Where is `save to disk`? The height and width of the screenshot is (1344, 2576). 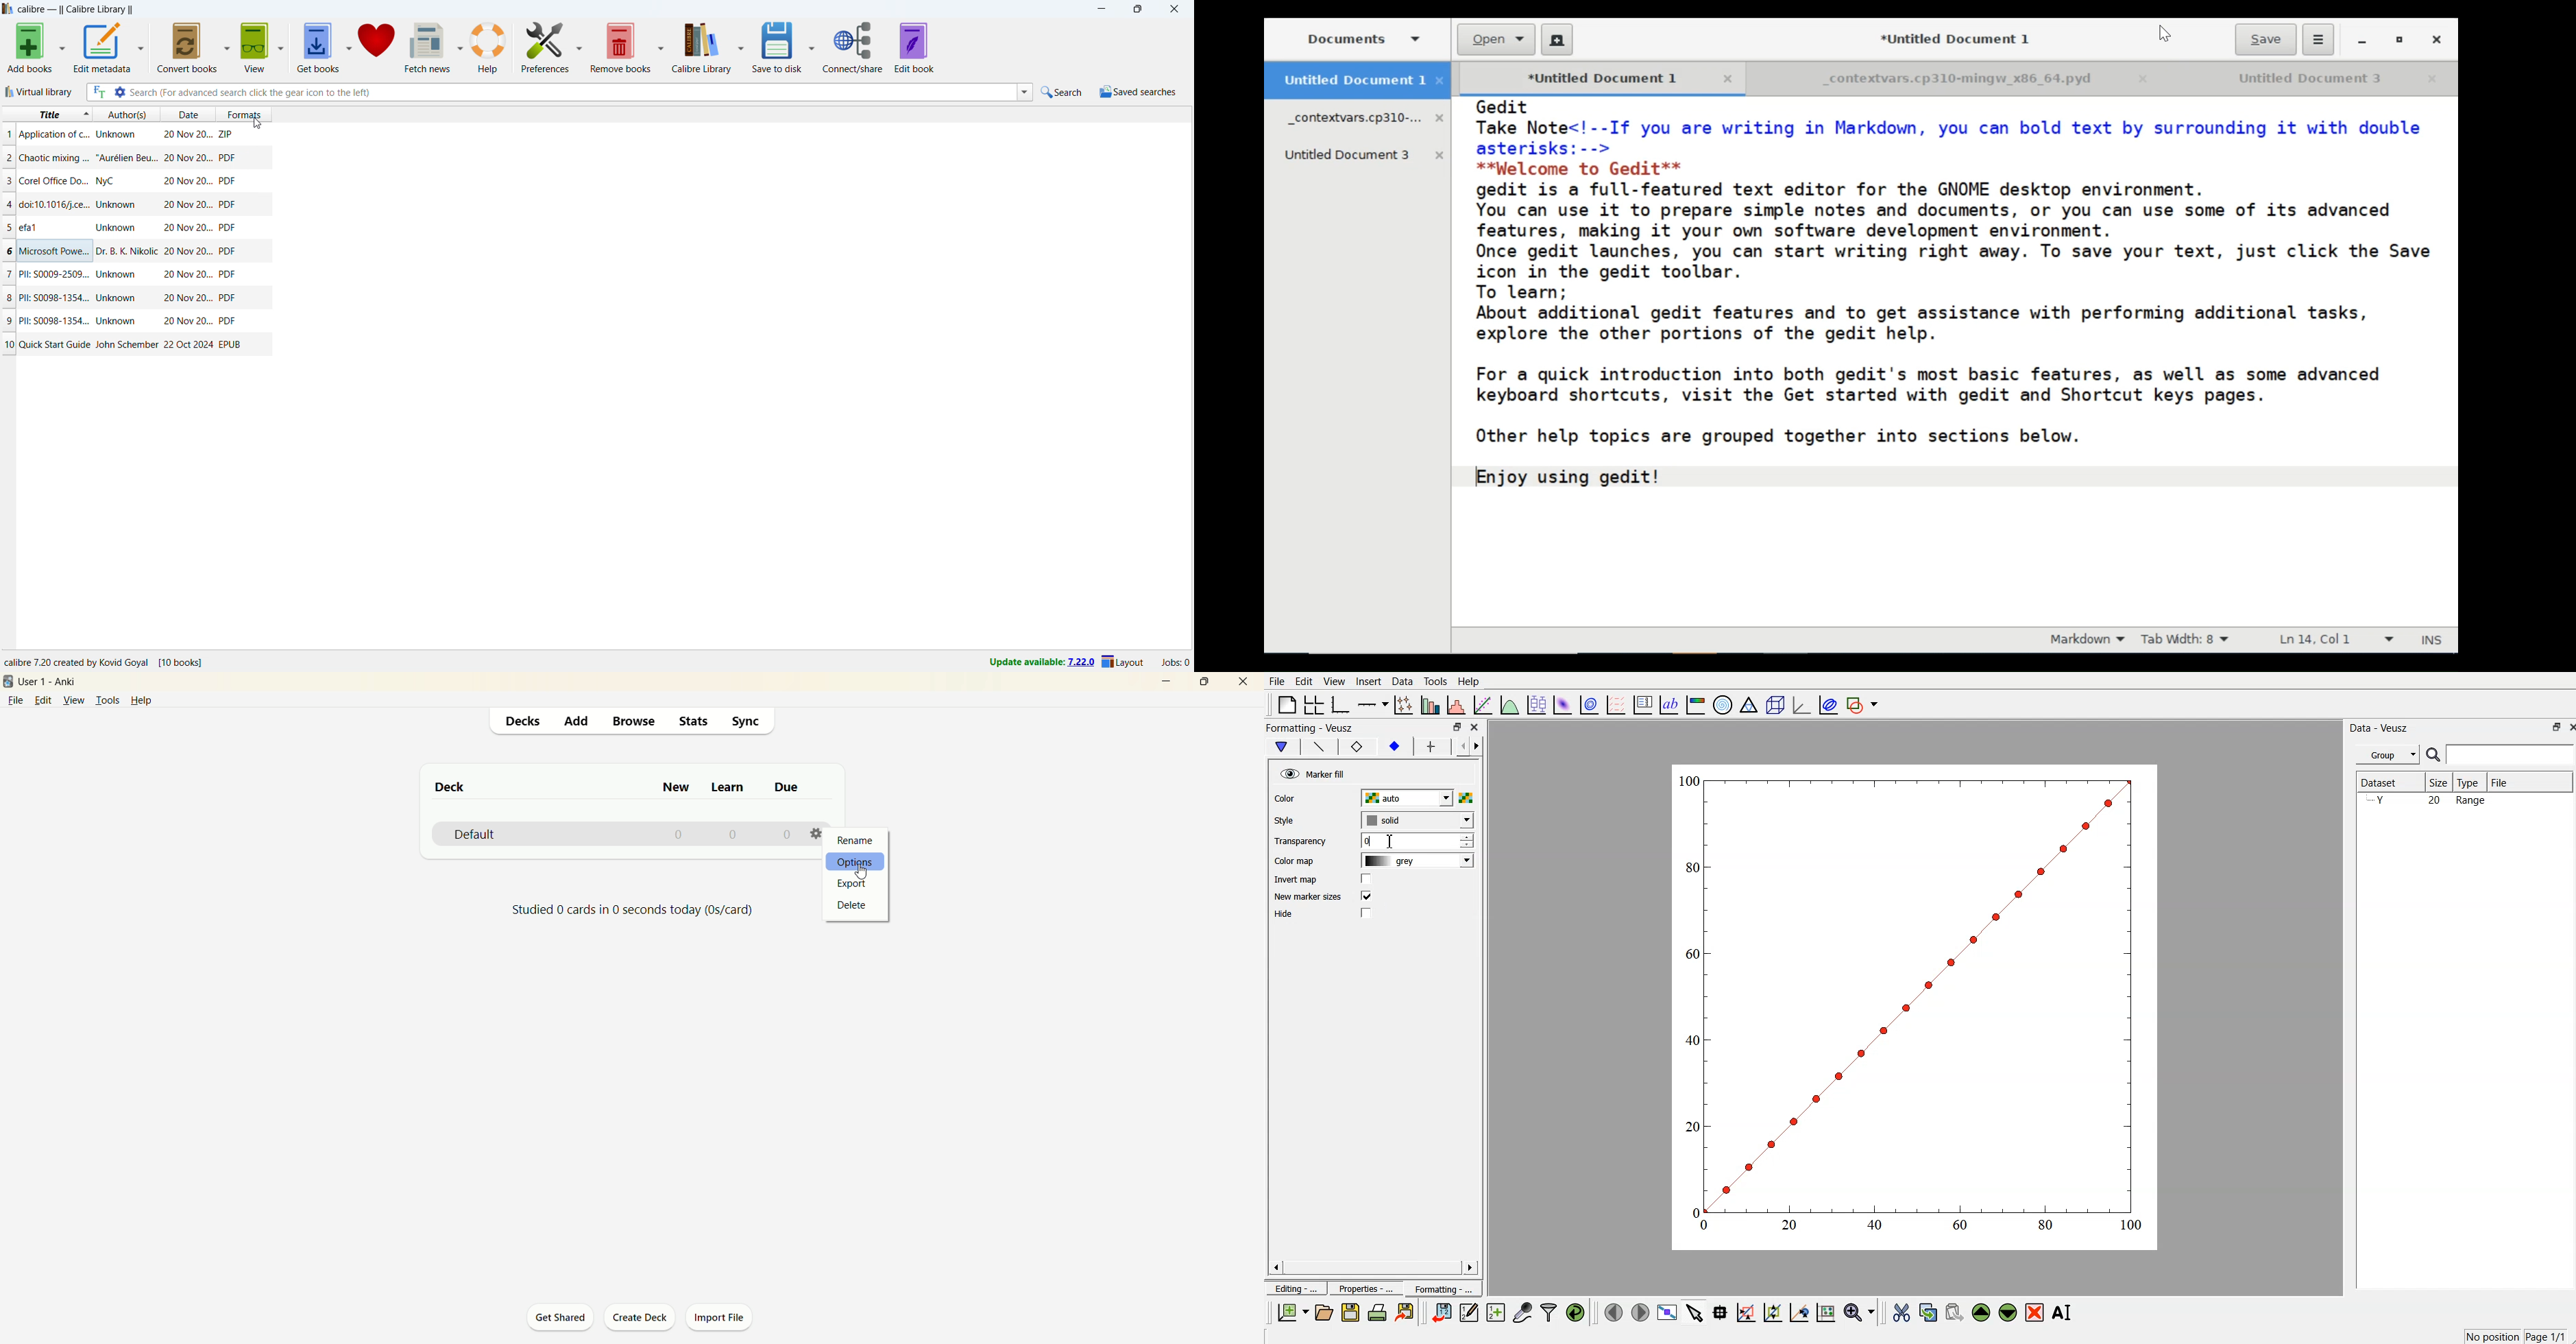 save to disk is located at coordinates (777, 47).